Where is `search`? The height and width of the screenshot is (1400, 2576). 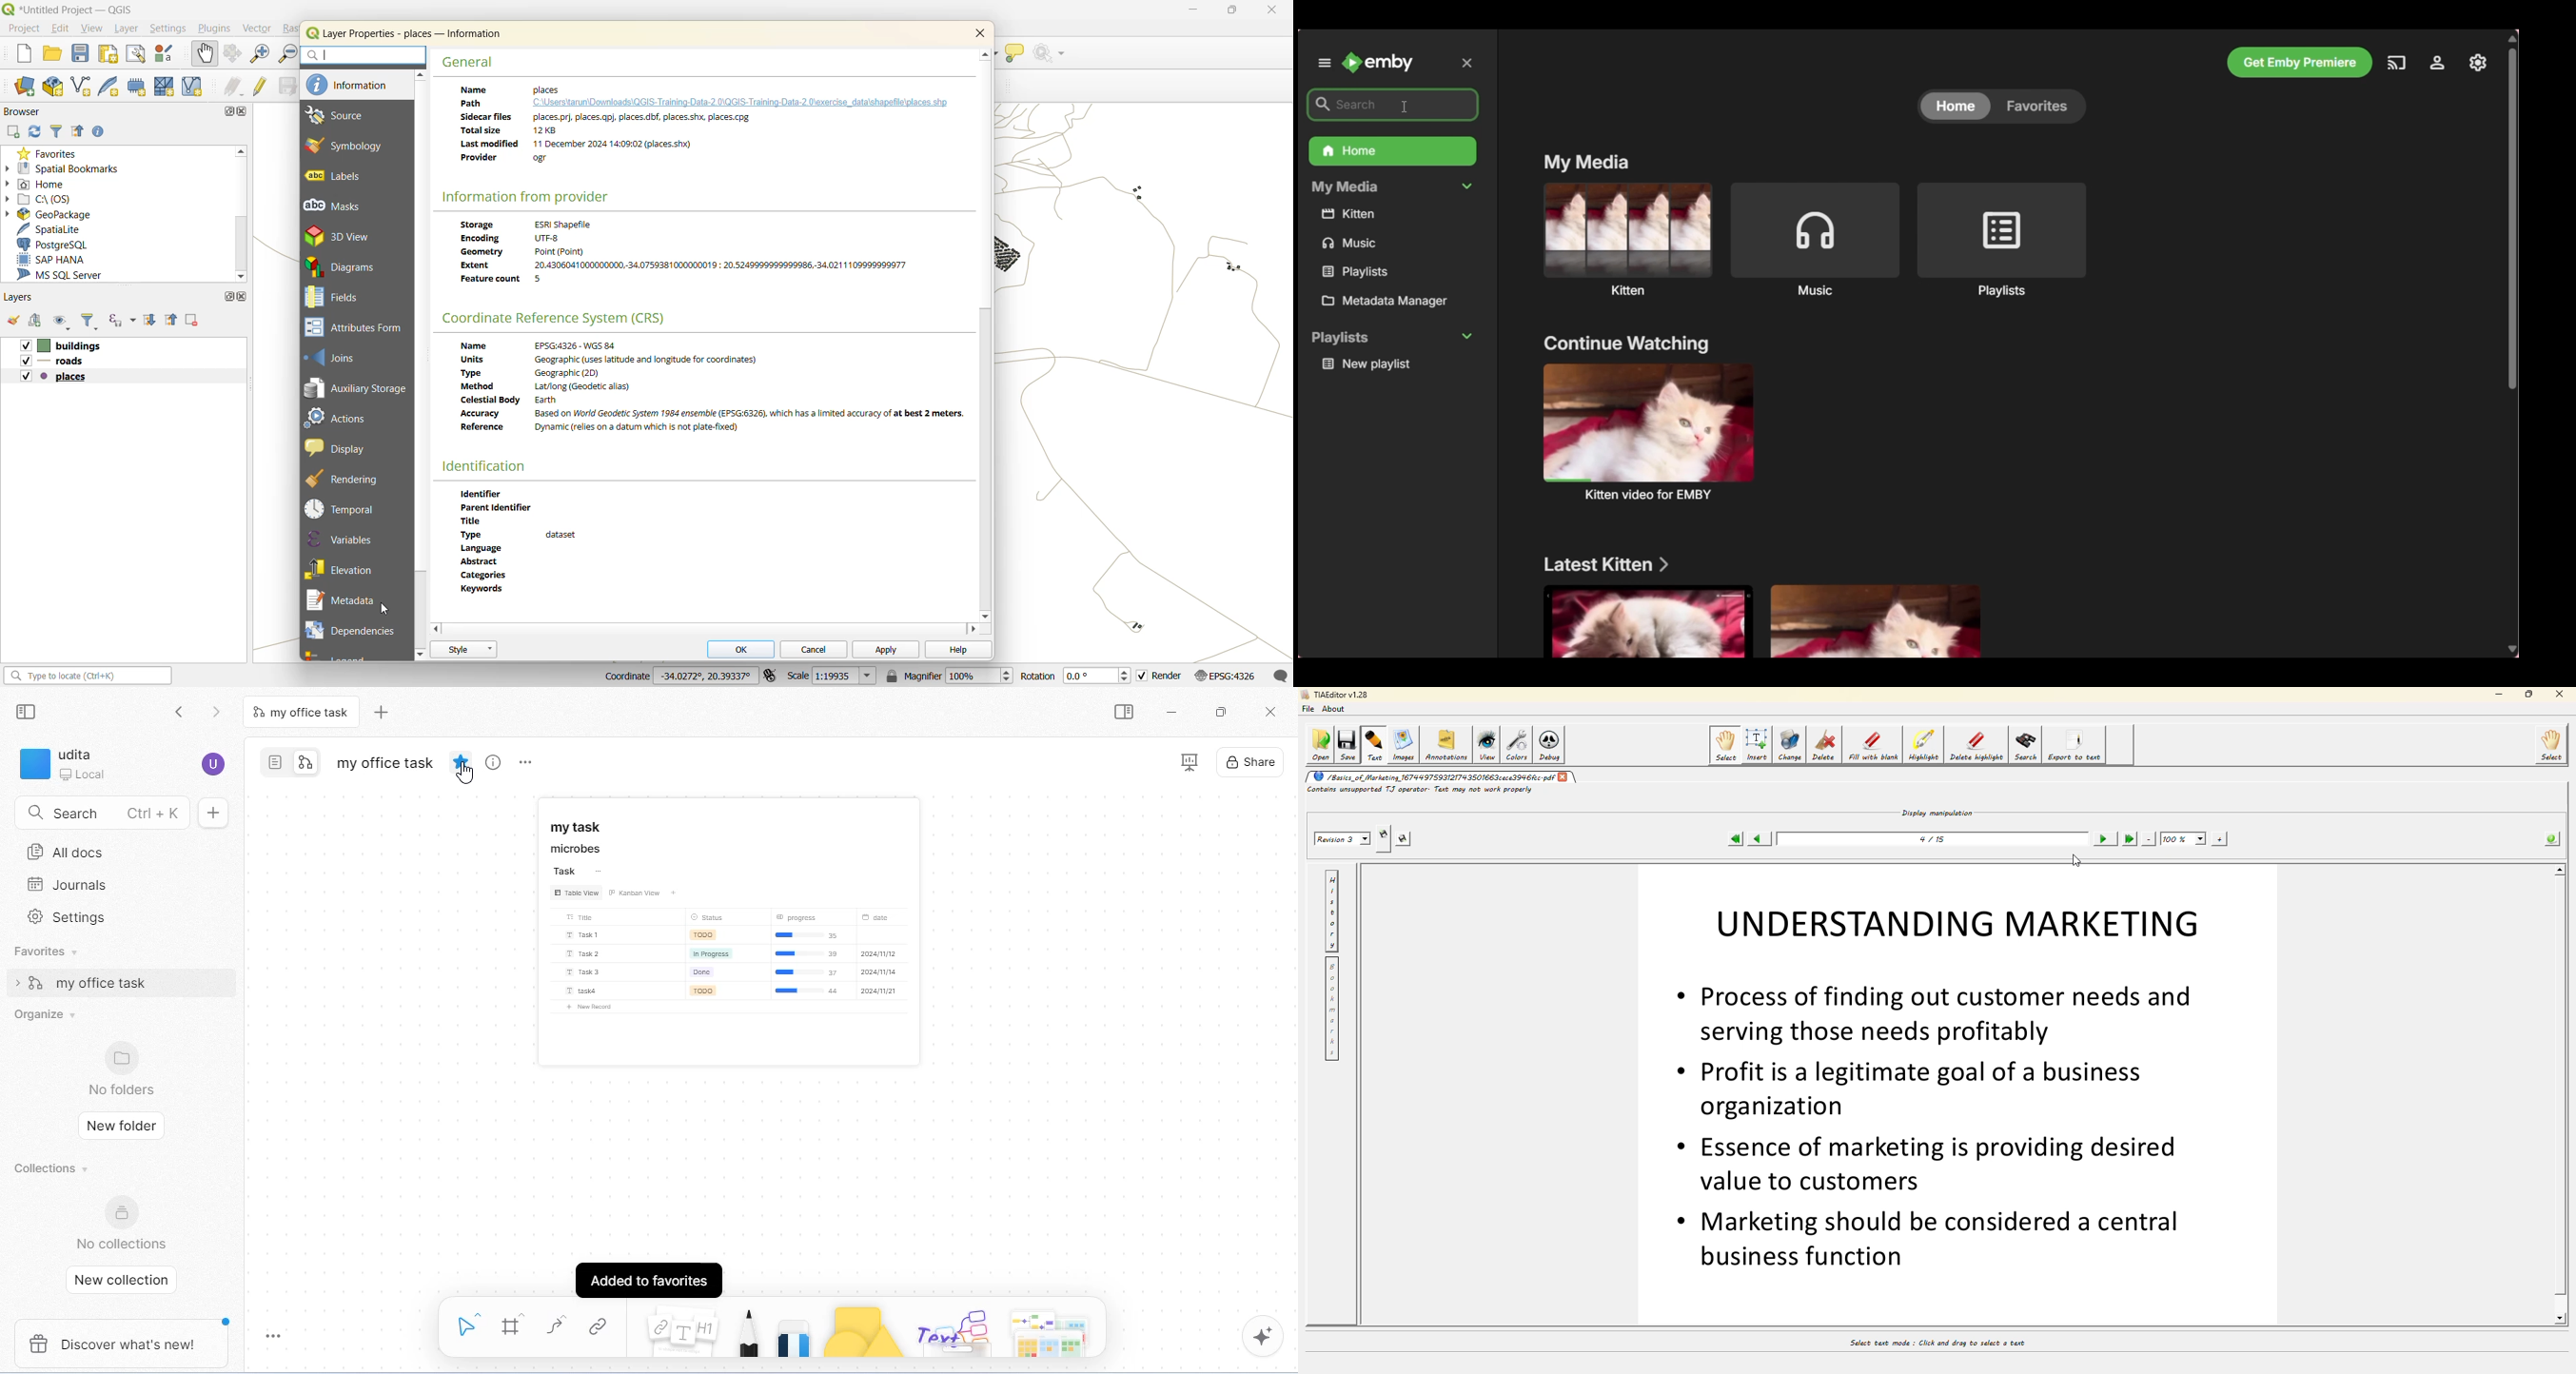
search is located at coordinates (101, 814).